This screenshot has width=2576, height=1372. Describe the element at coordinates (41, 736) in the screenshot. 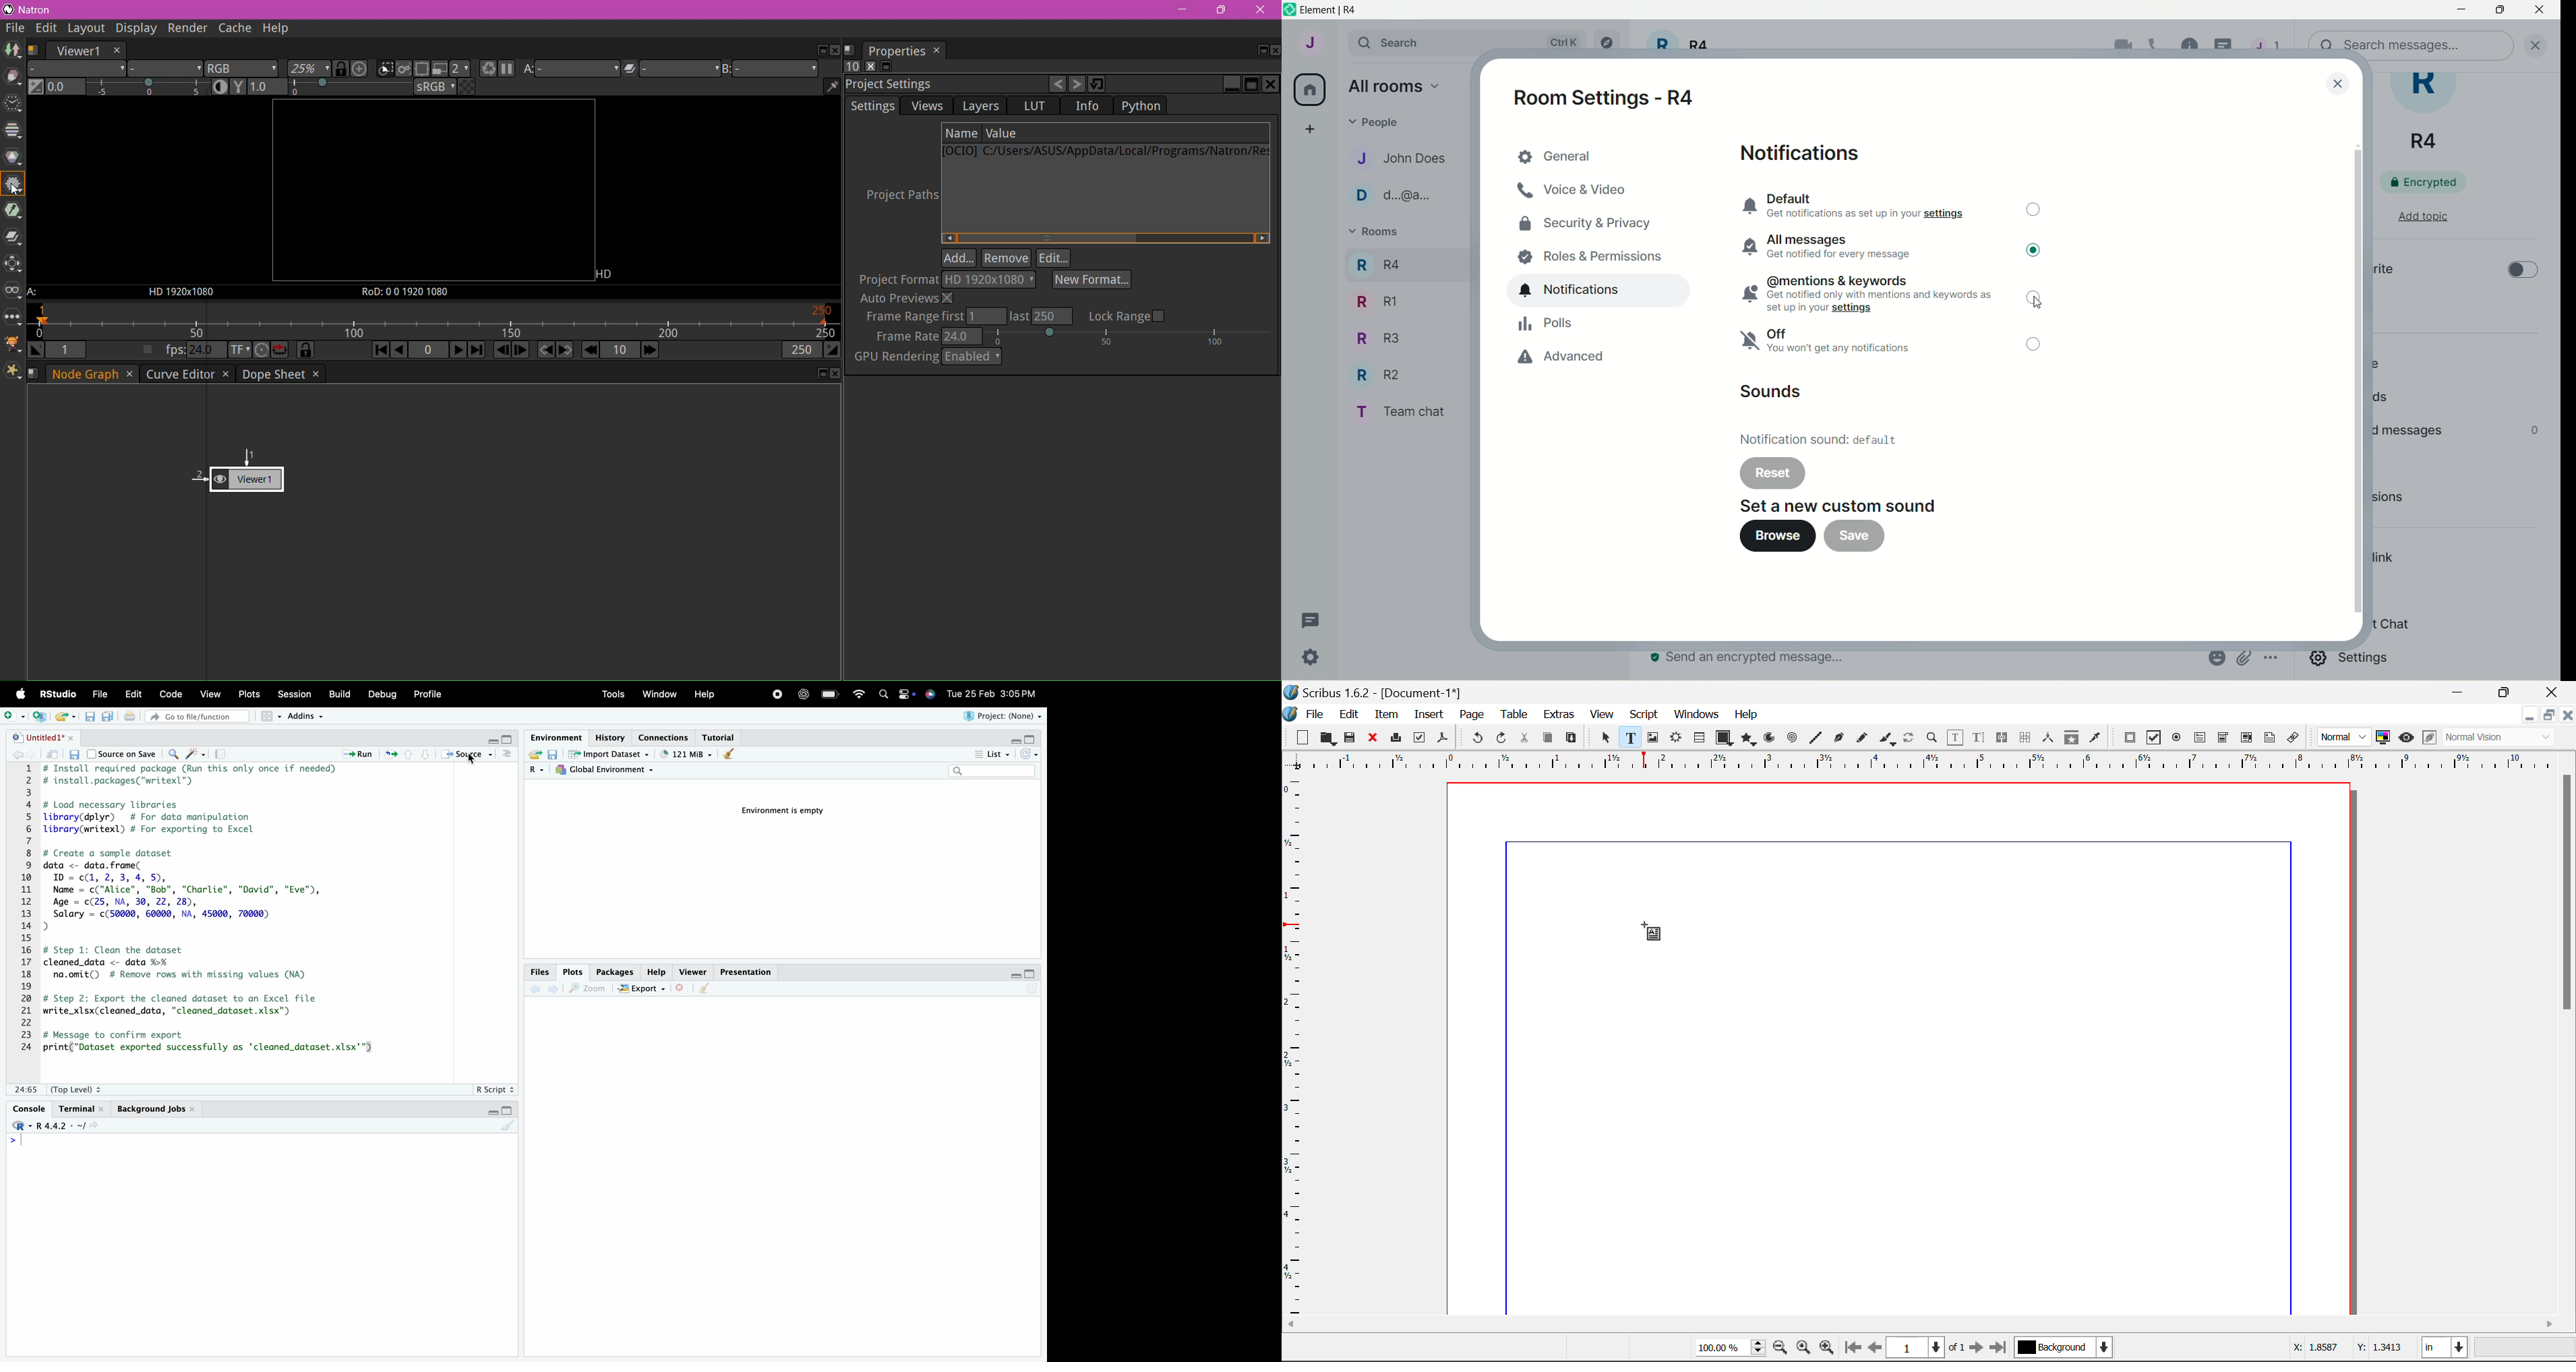

I see `Untitled1` at that location.